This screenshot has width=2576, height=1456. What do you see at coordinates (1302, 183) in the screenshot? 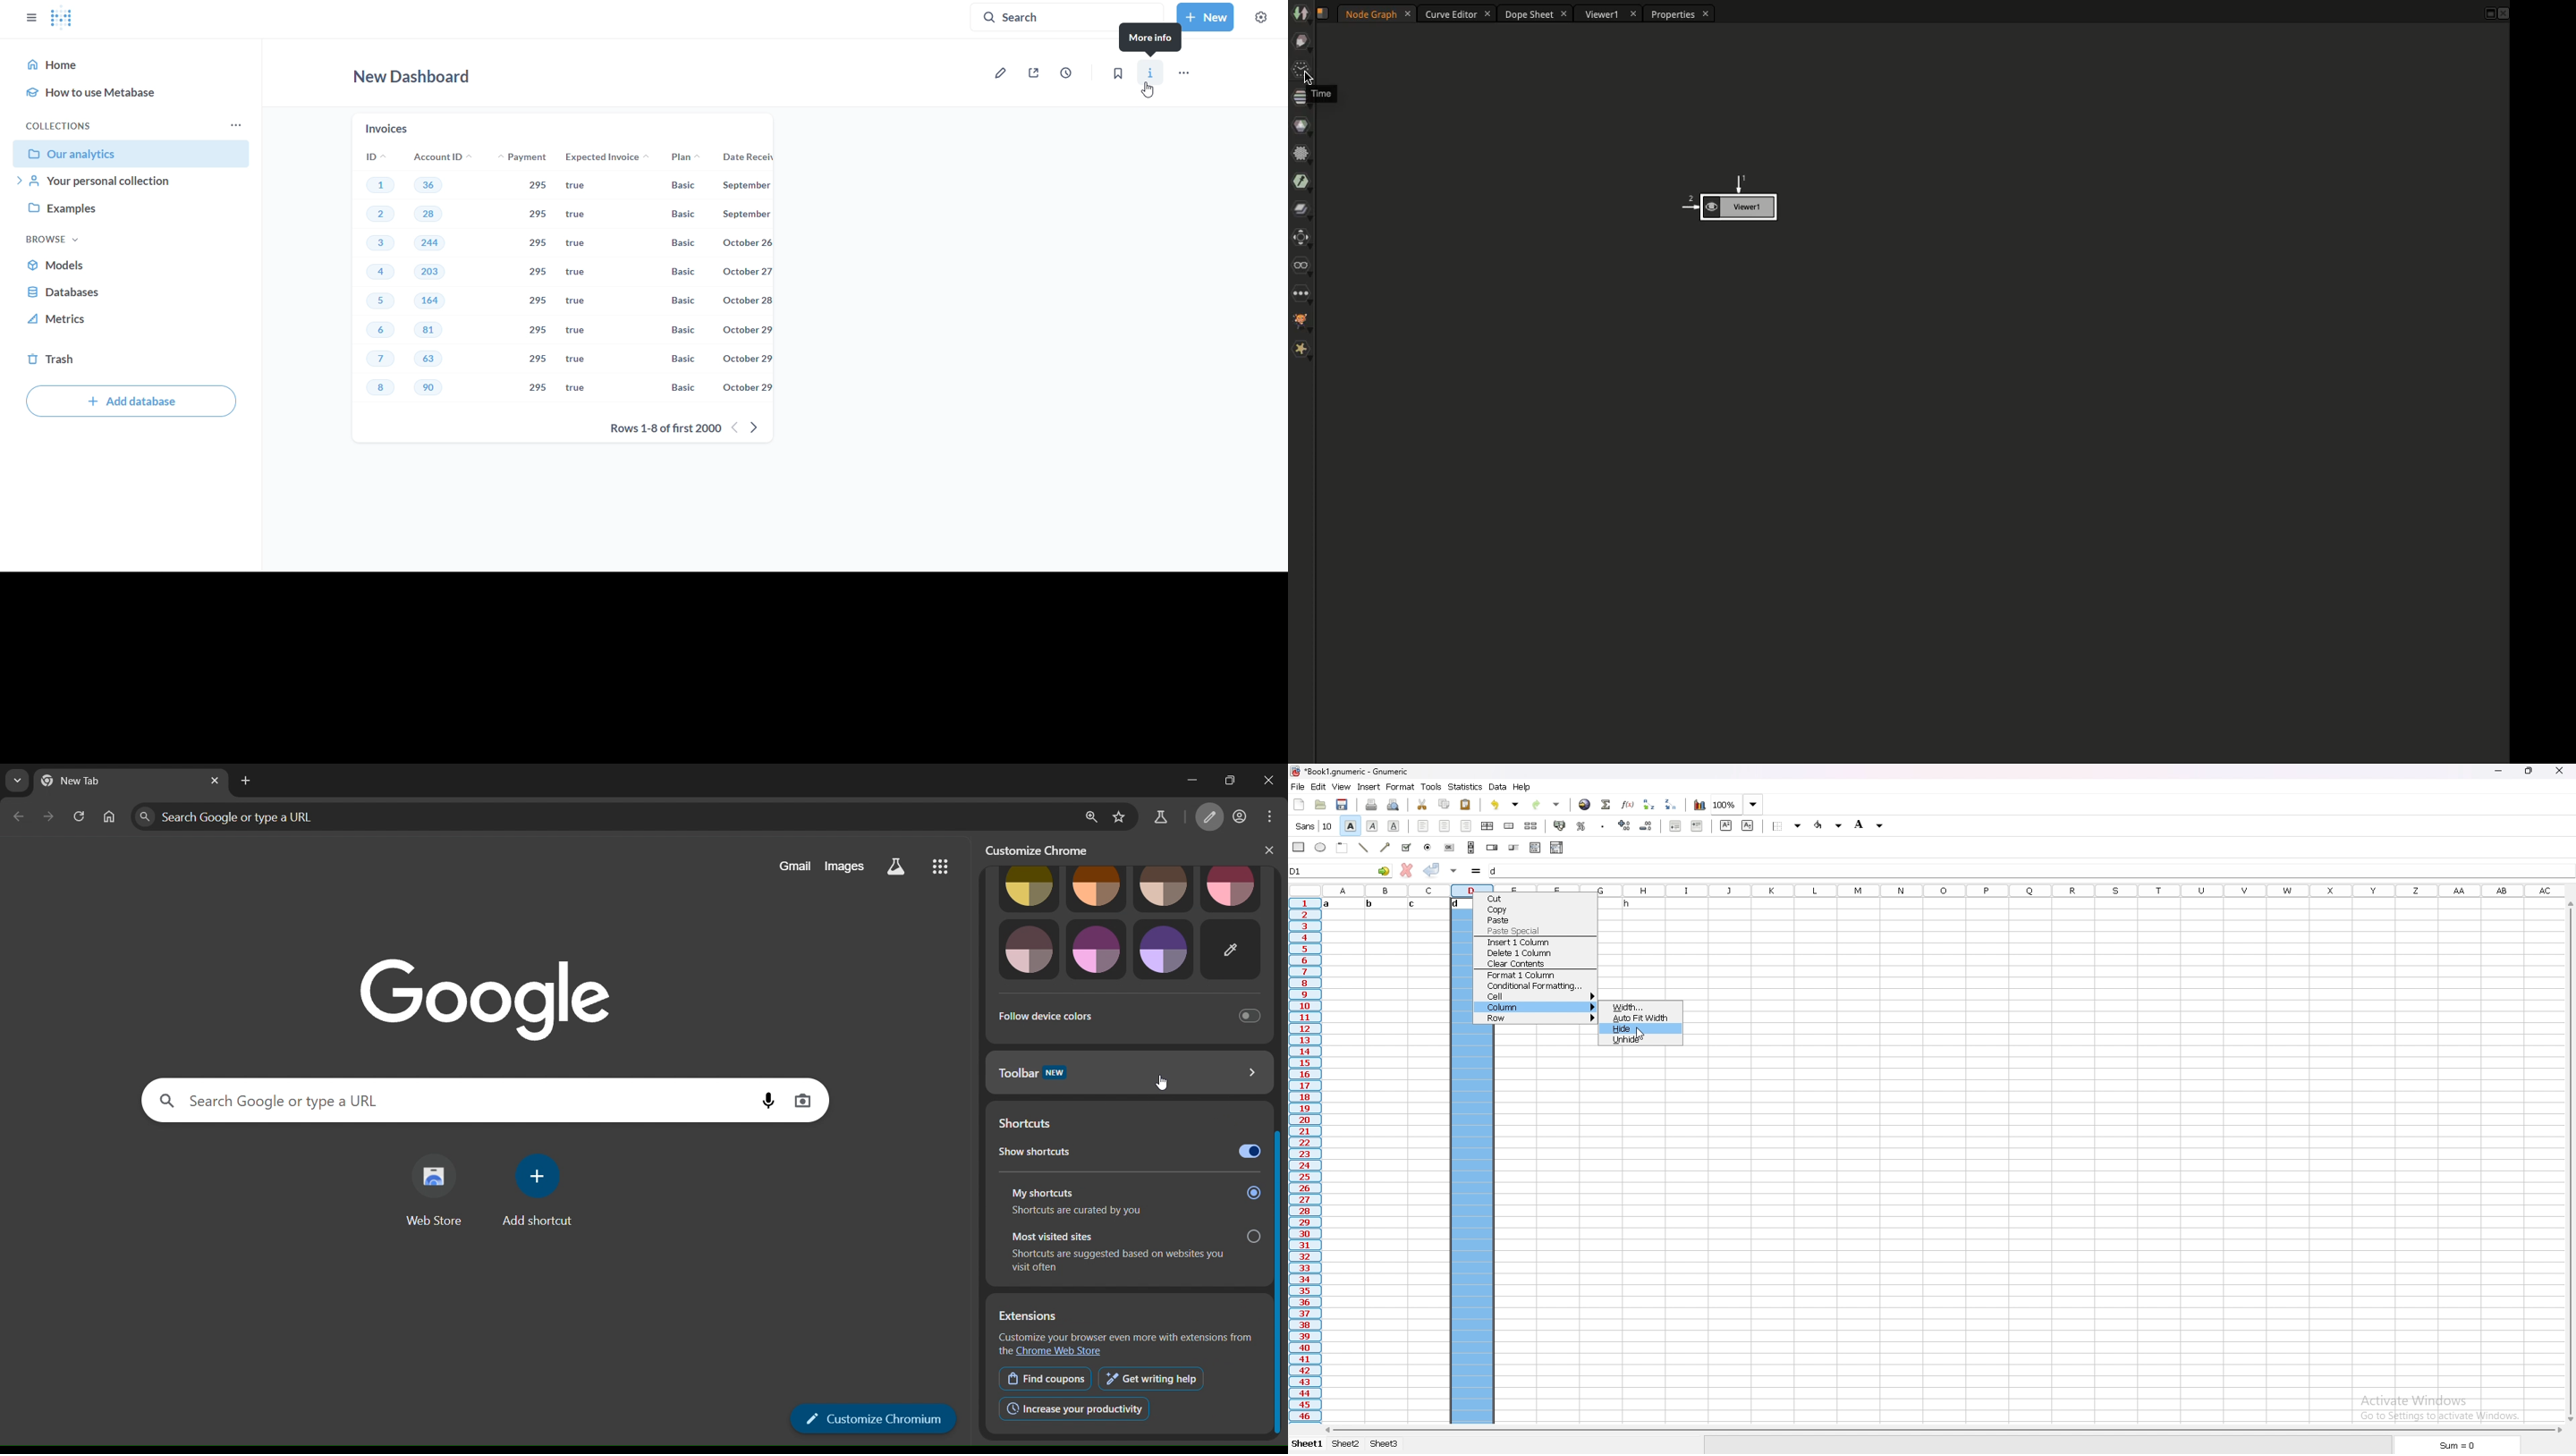
I see `Keyer` at bounding box center [1302, 183].